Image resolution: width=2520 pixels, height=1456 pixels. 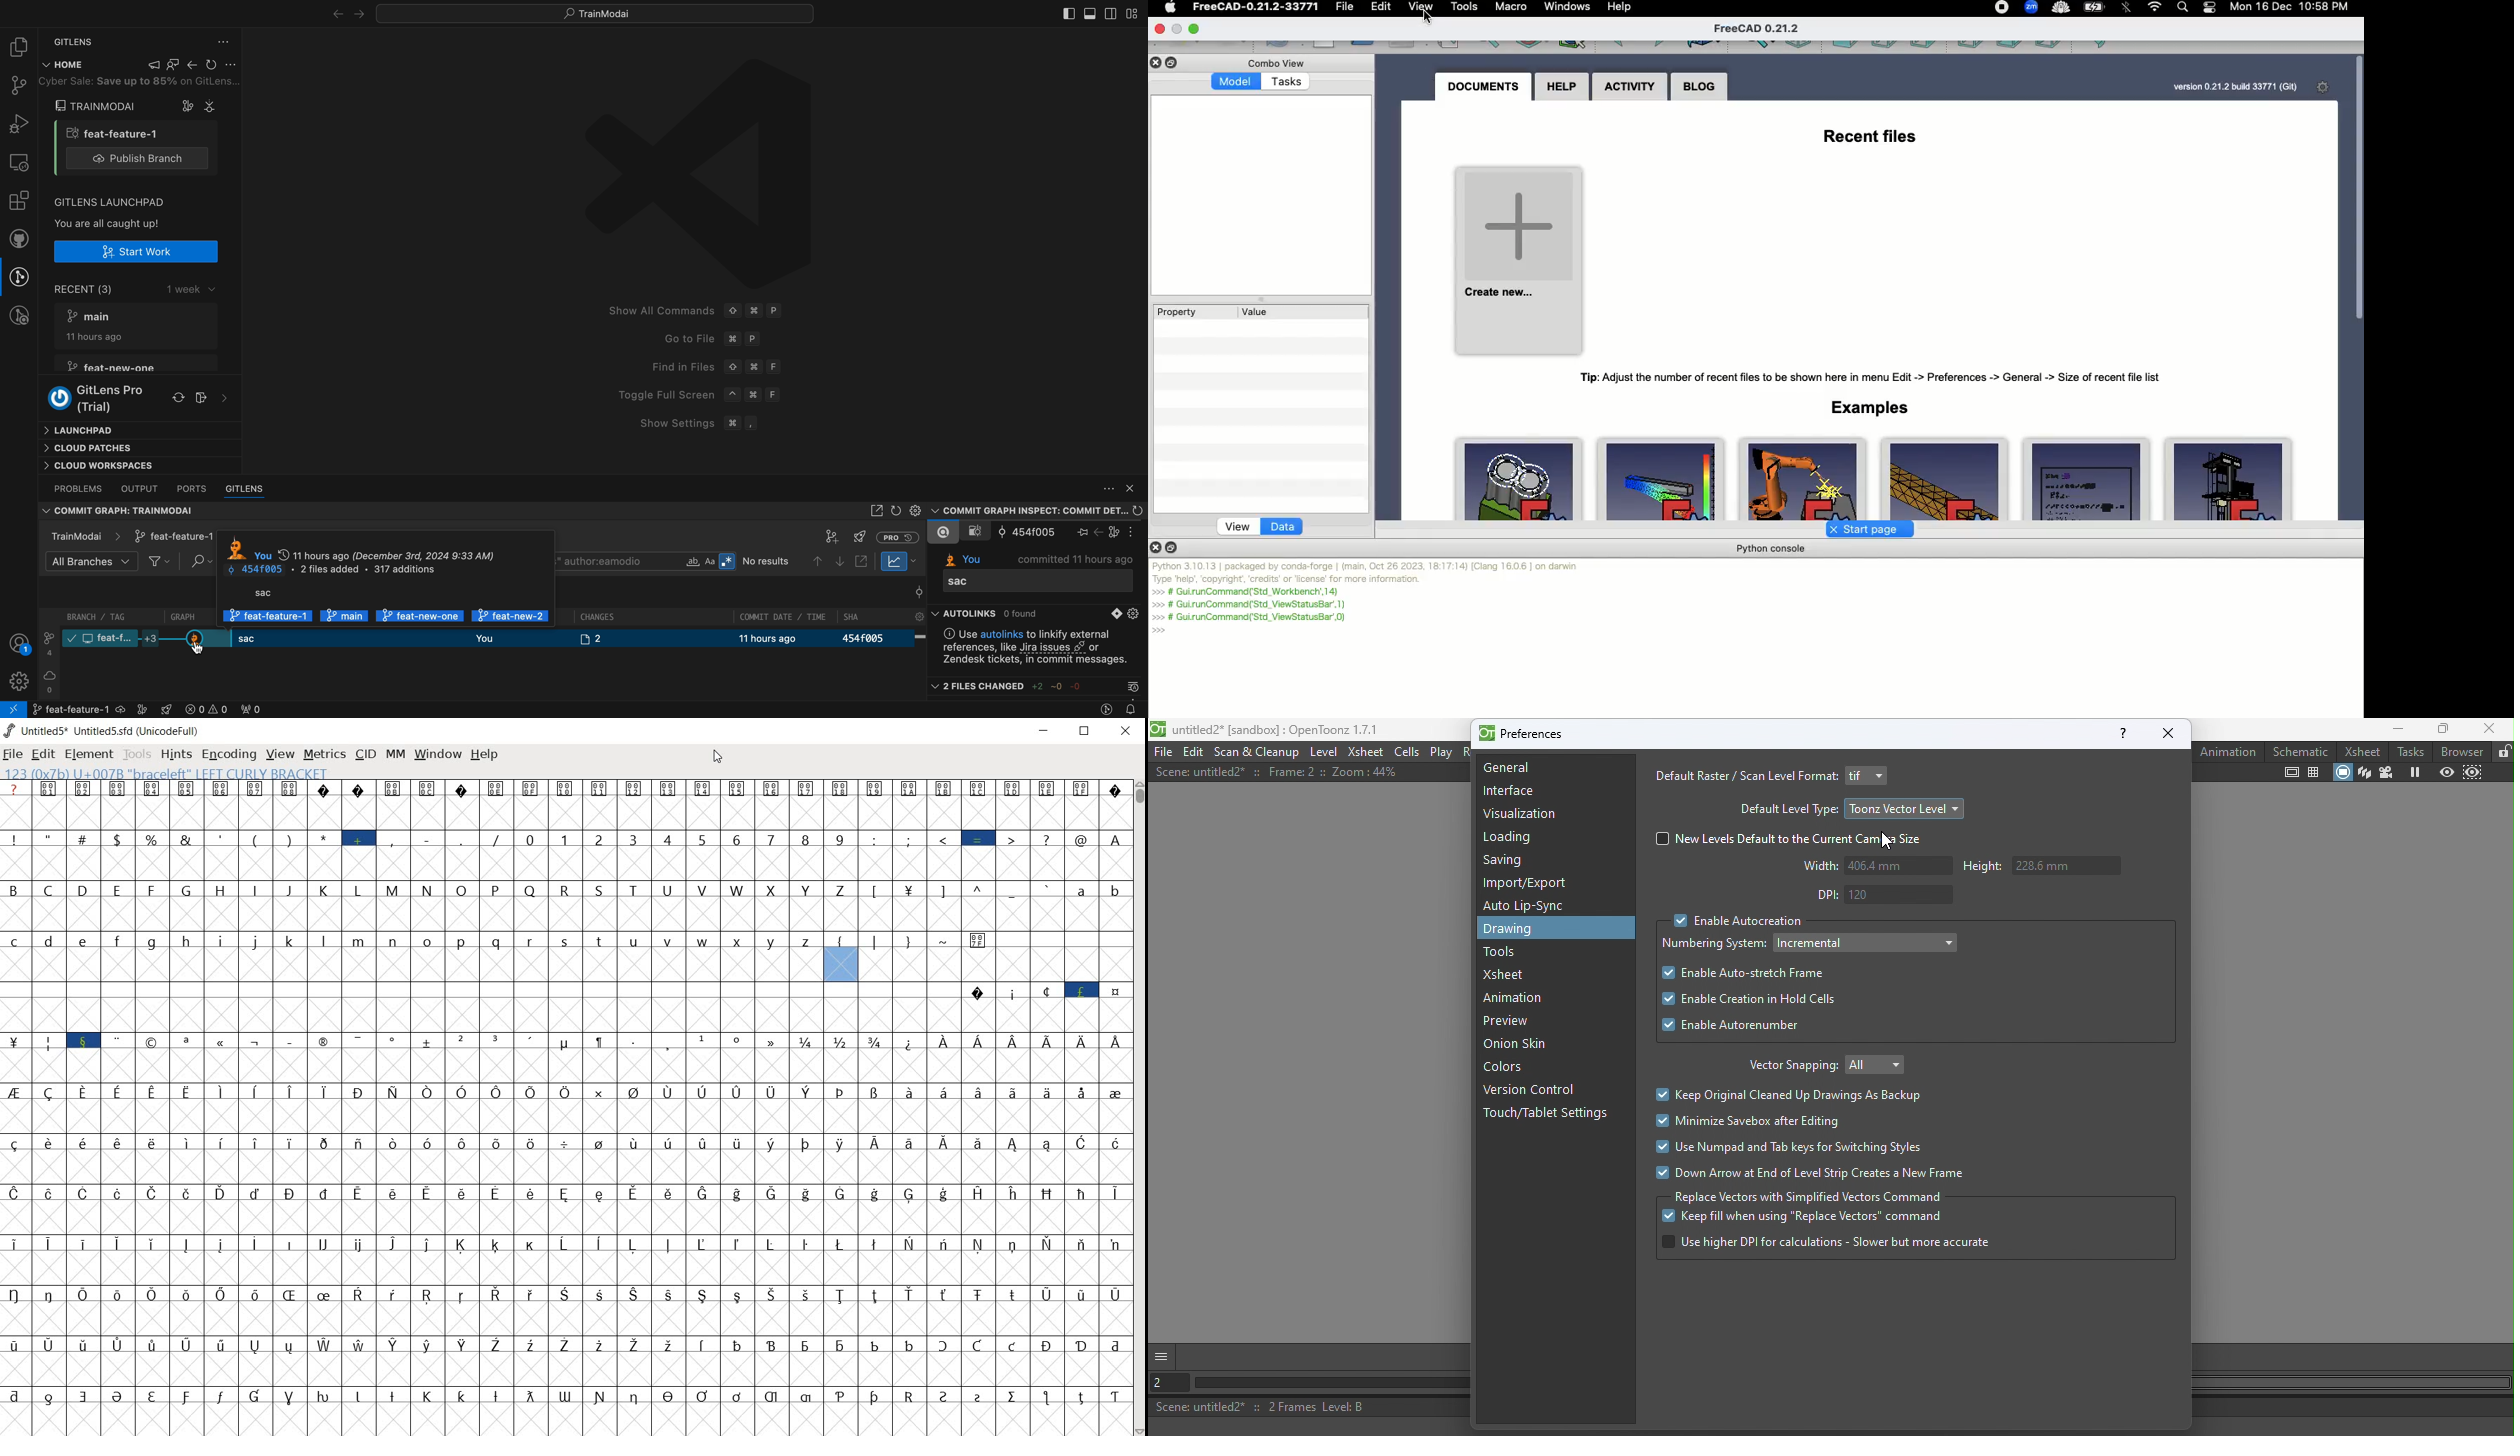 What do you see at coordinates (1195, 27) in the screenshot?
I see `Minimize` at bounding box center [1195, 27].